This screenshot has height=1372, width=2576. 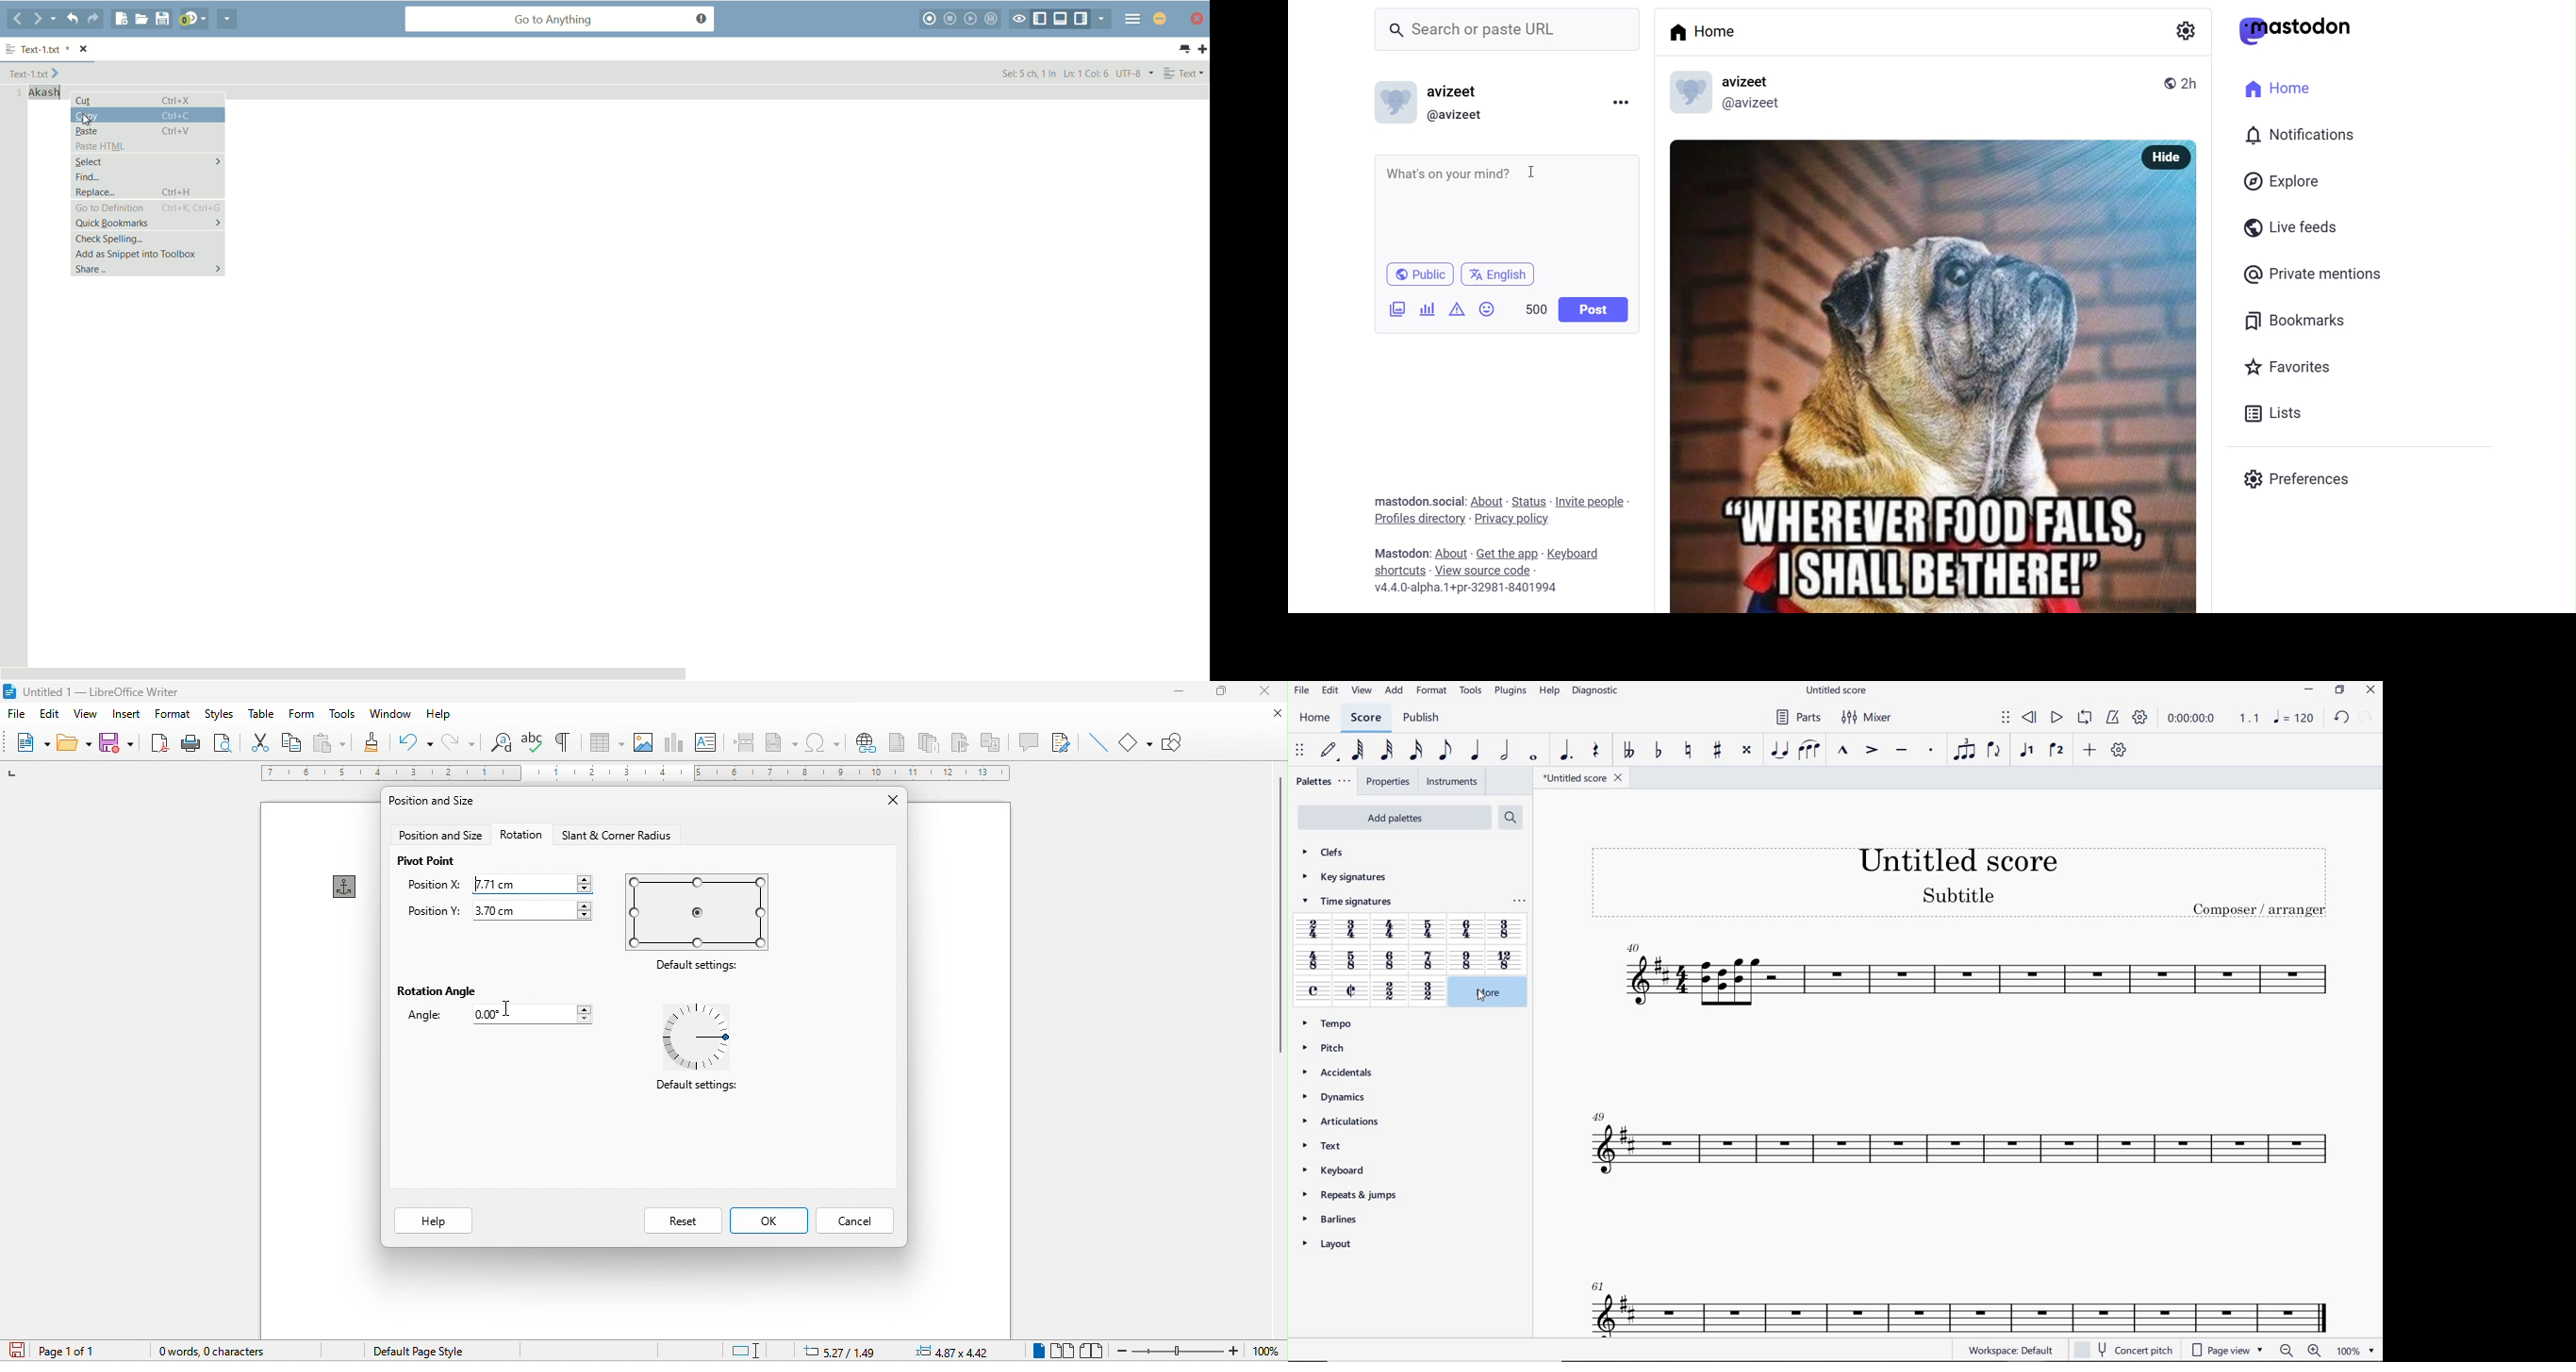 What do you see at coordinates (117, 692) in the screenshot?
I see `untitied | — Libreoffice writer` at bounding box center [117, 692].